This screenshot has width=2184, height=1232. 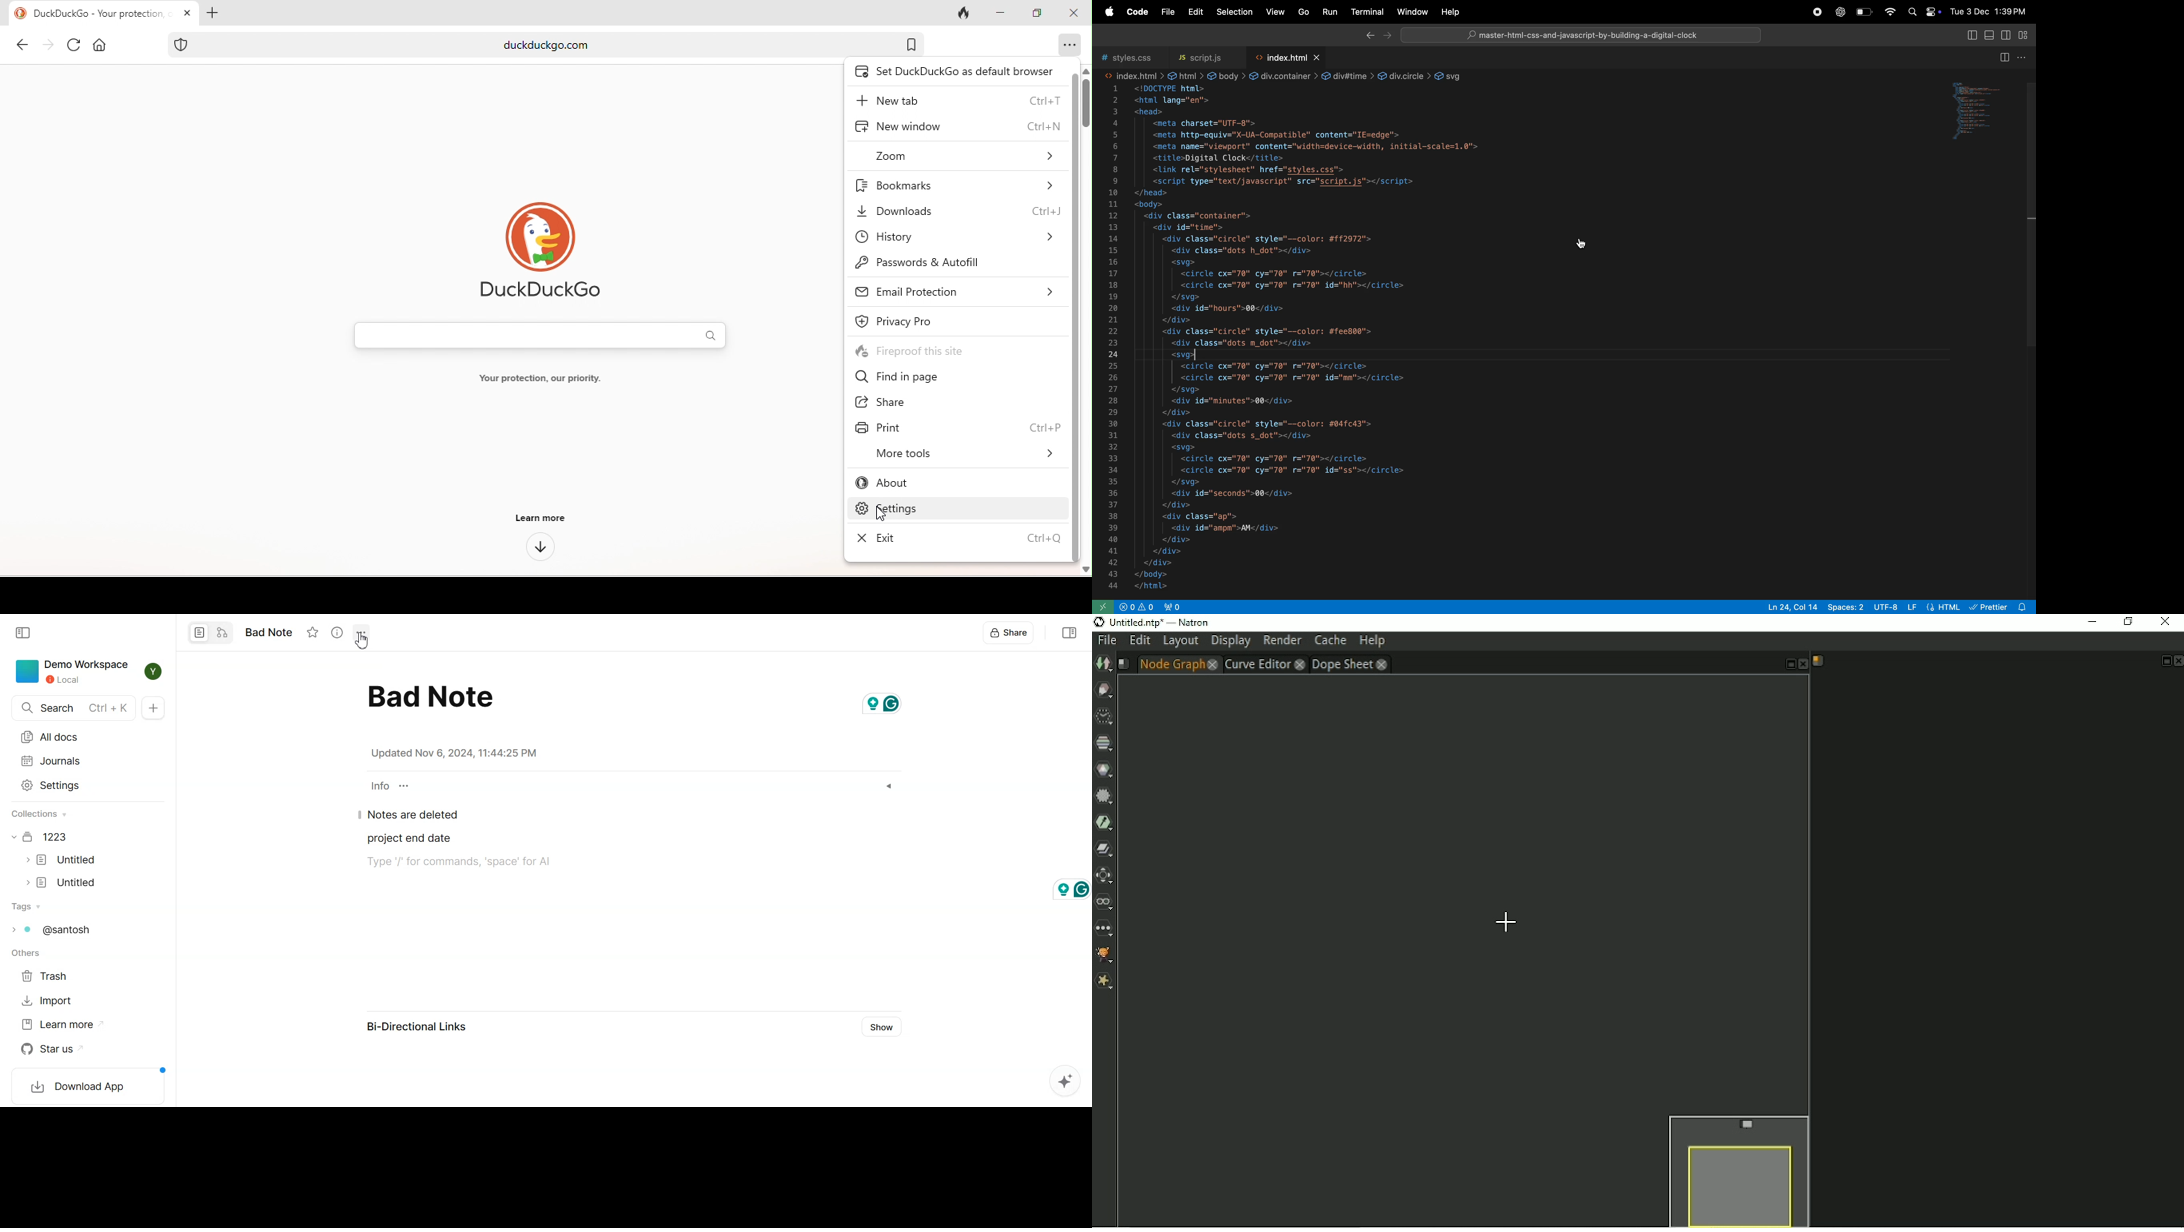 What do you see at coordinates (1074, 44) in the screenshot?
I see `option` at bounding box center [1074, 44].